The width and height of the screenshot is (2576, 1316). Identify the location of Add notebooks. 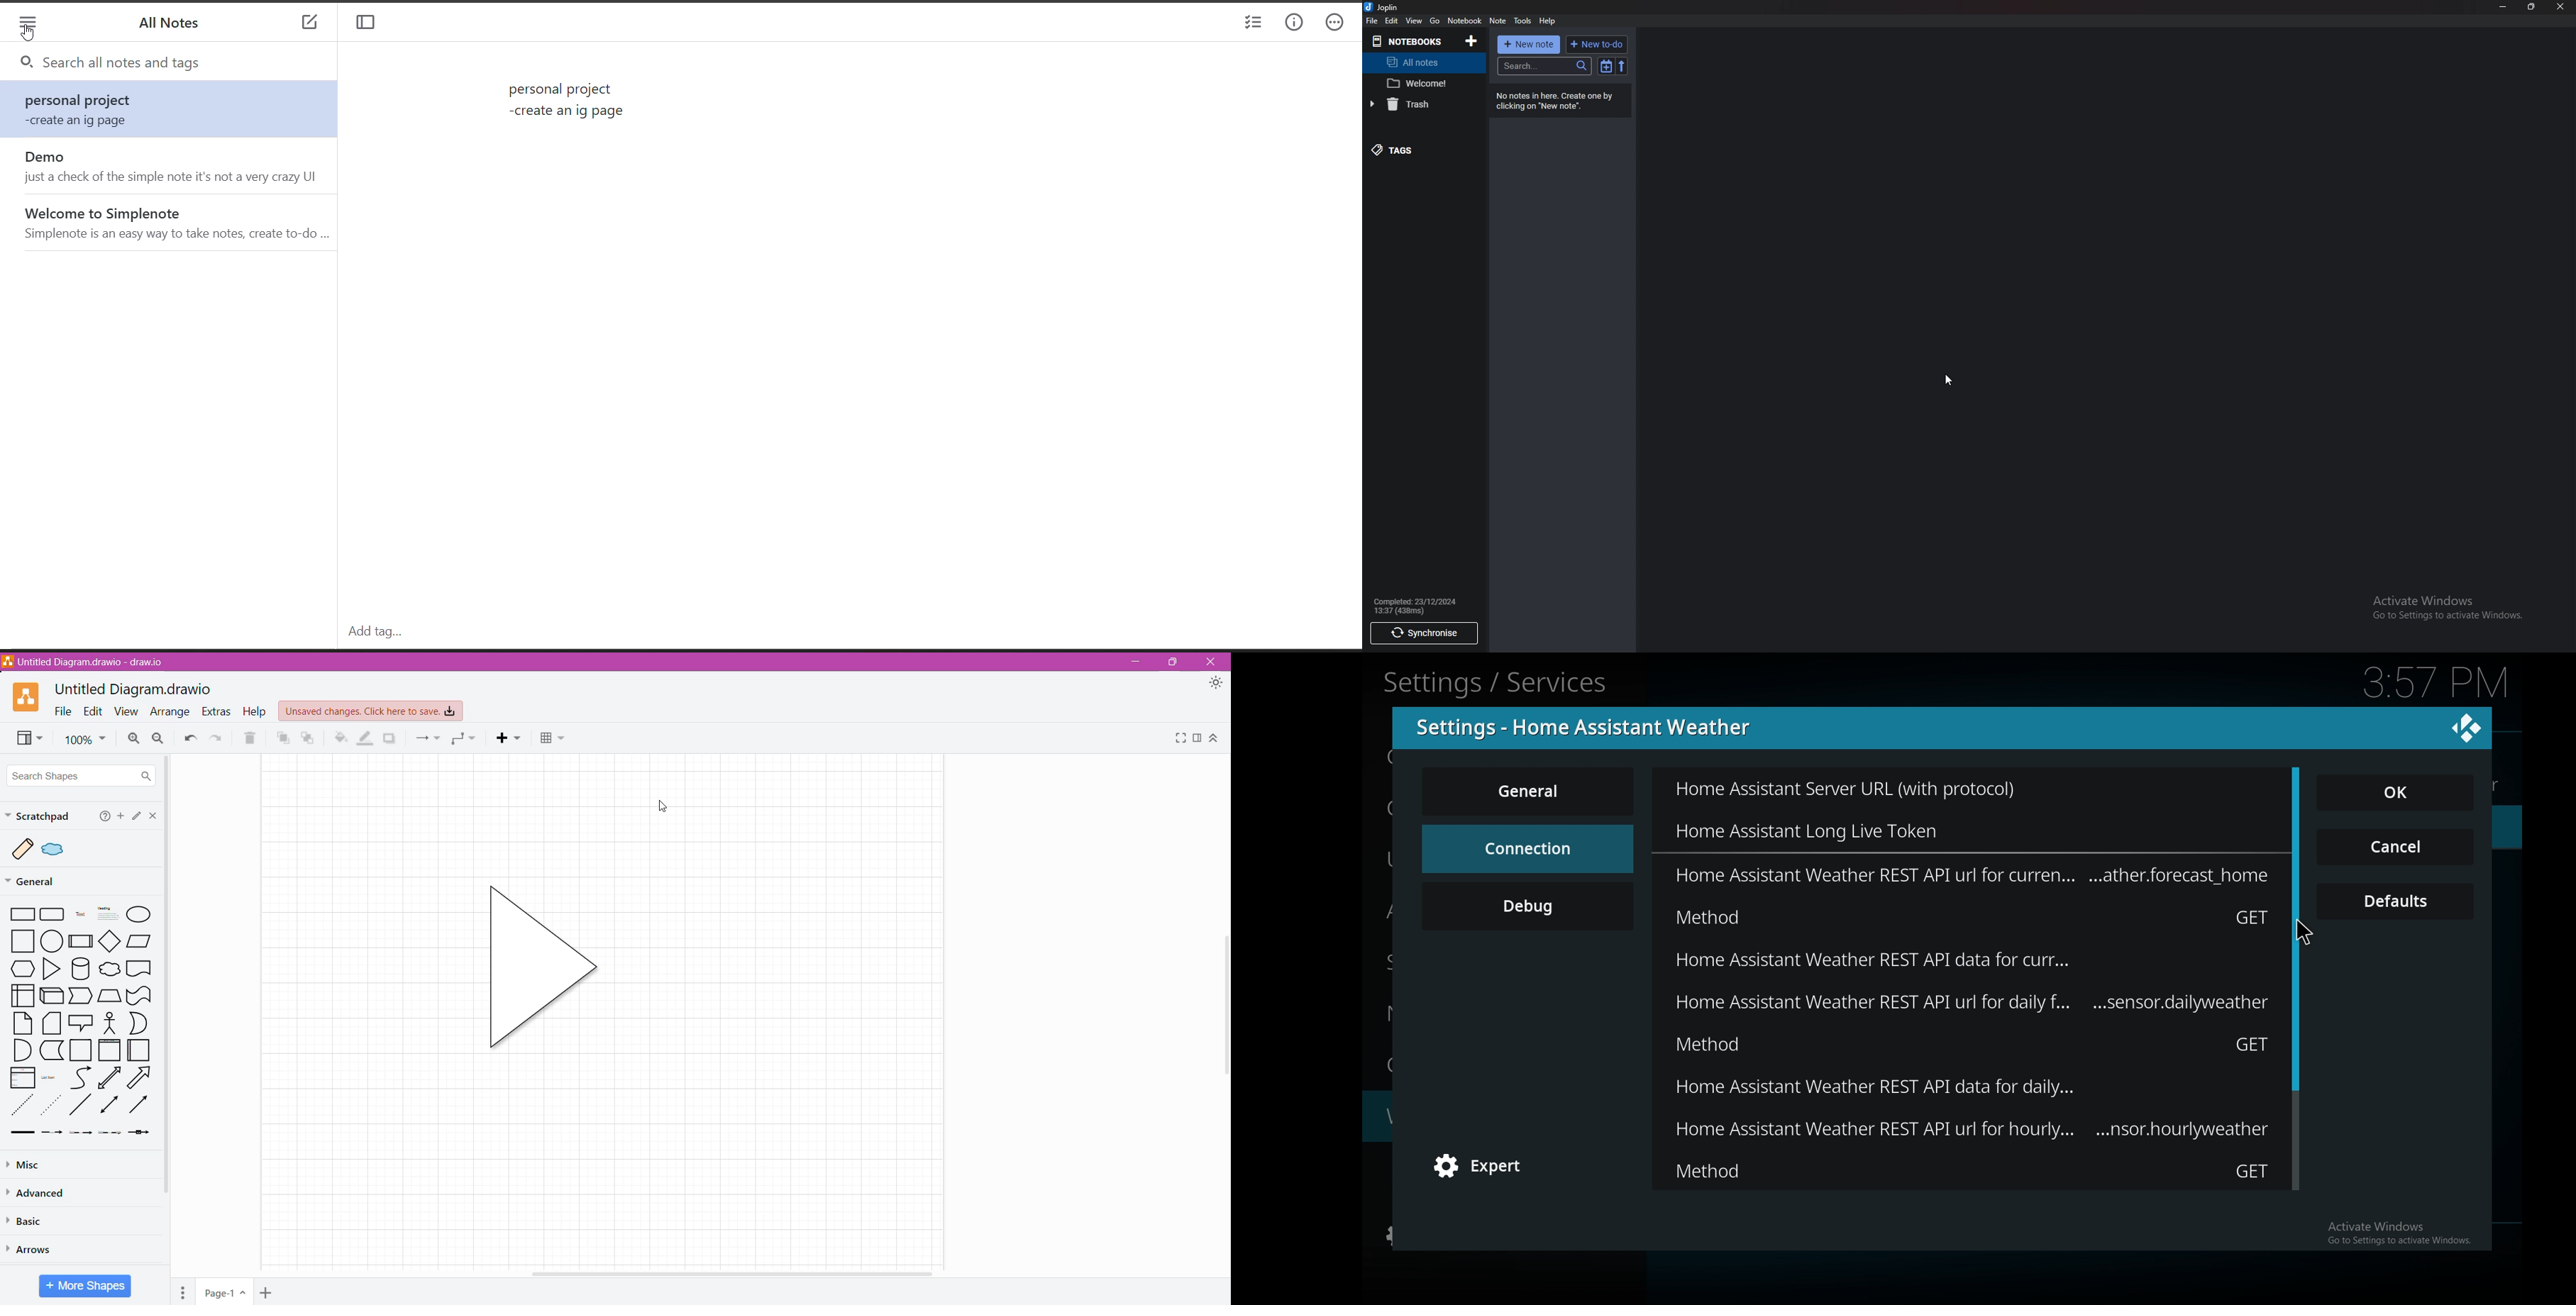
(1473, 40).